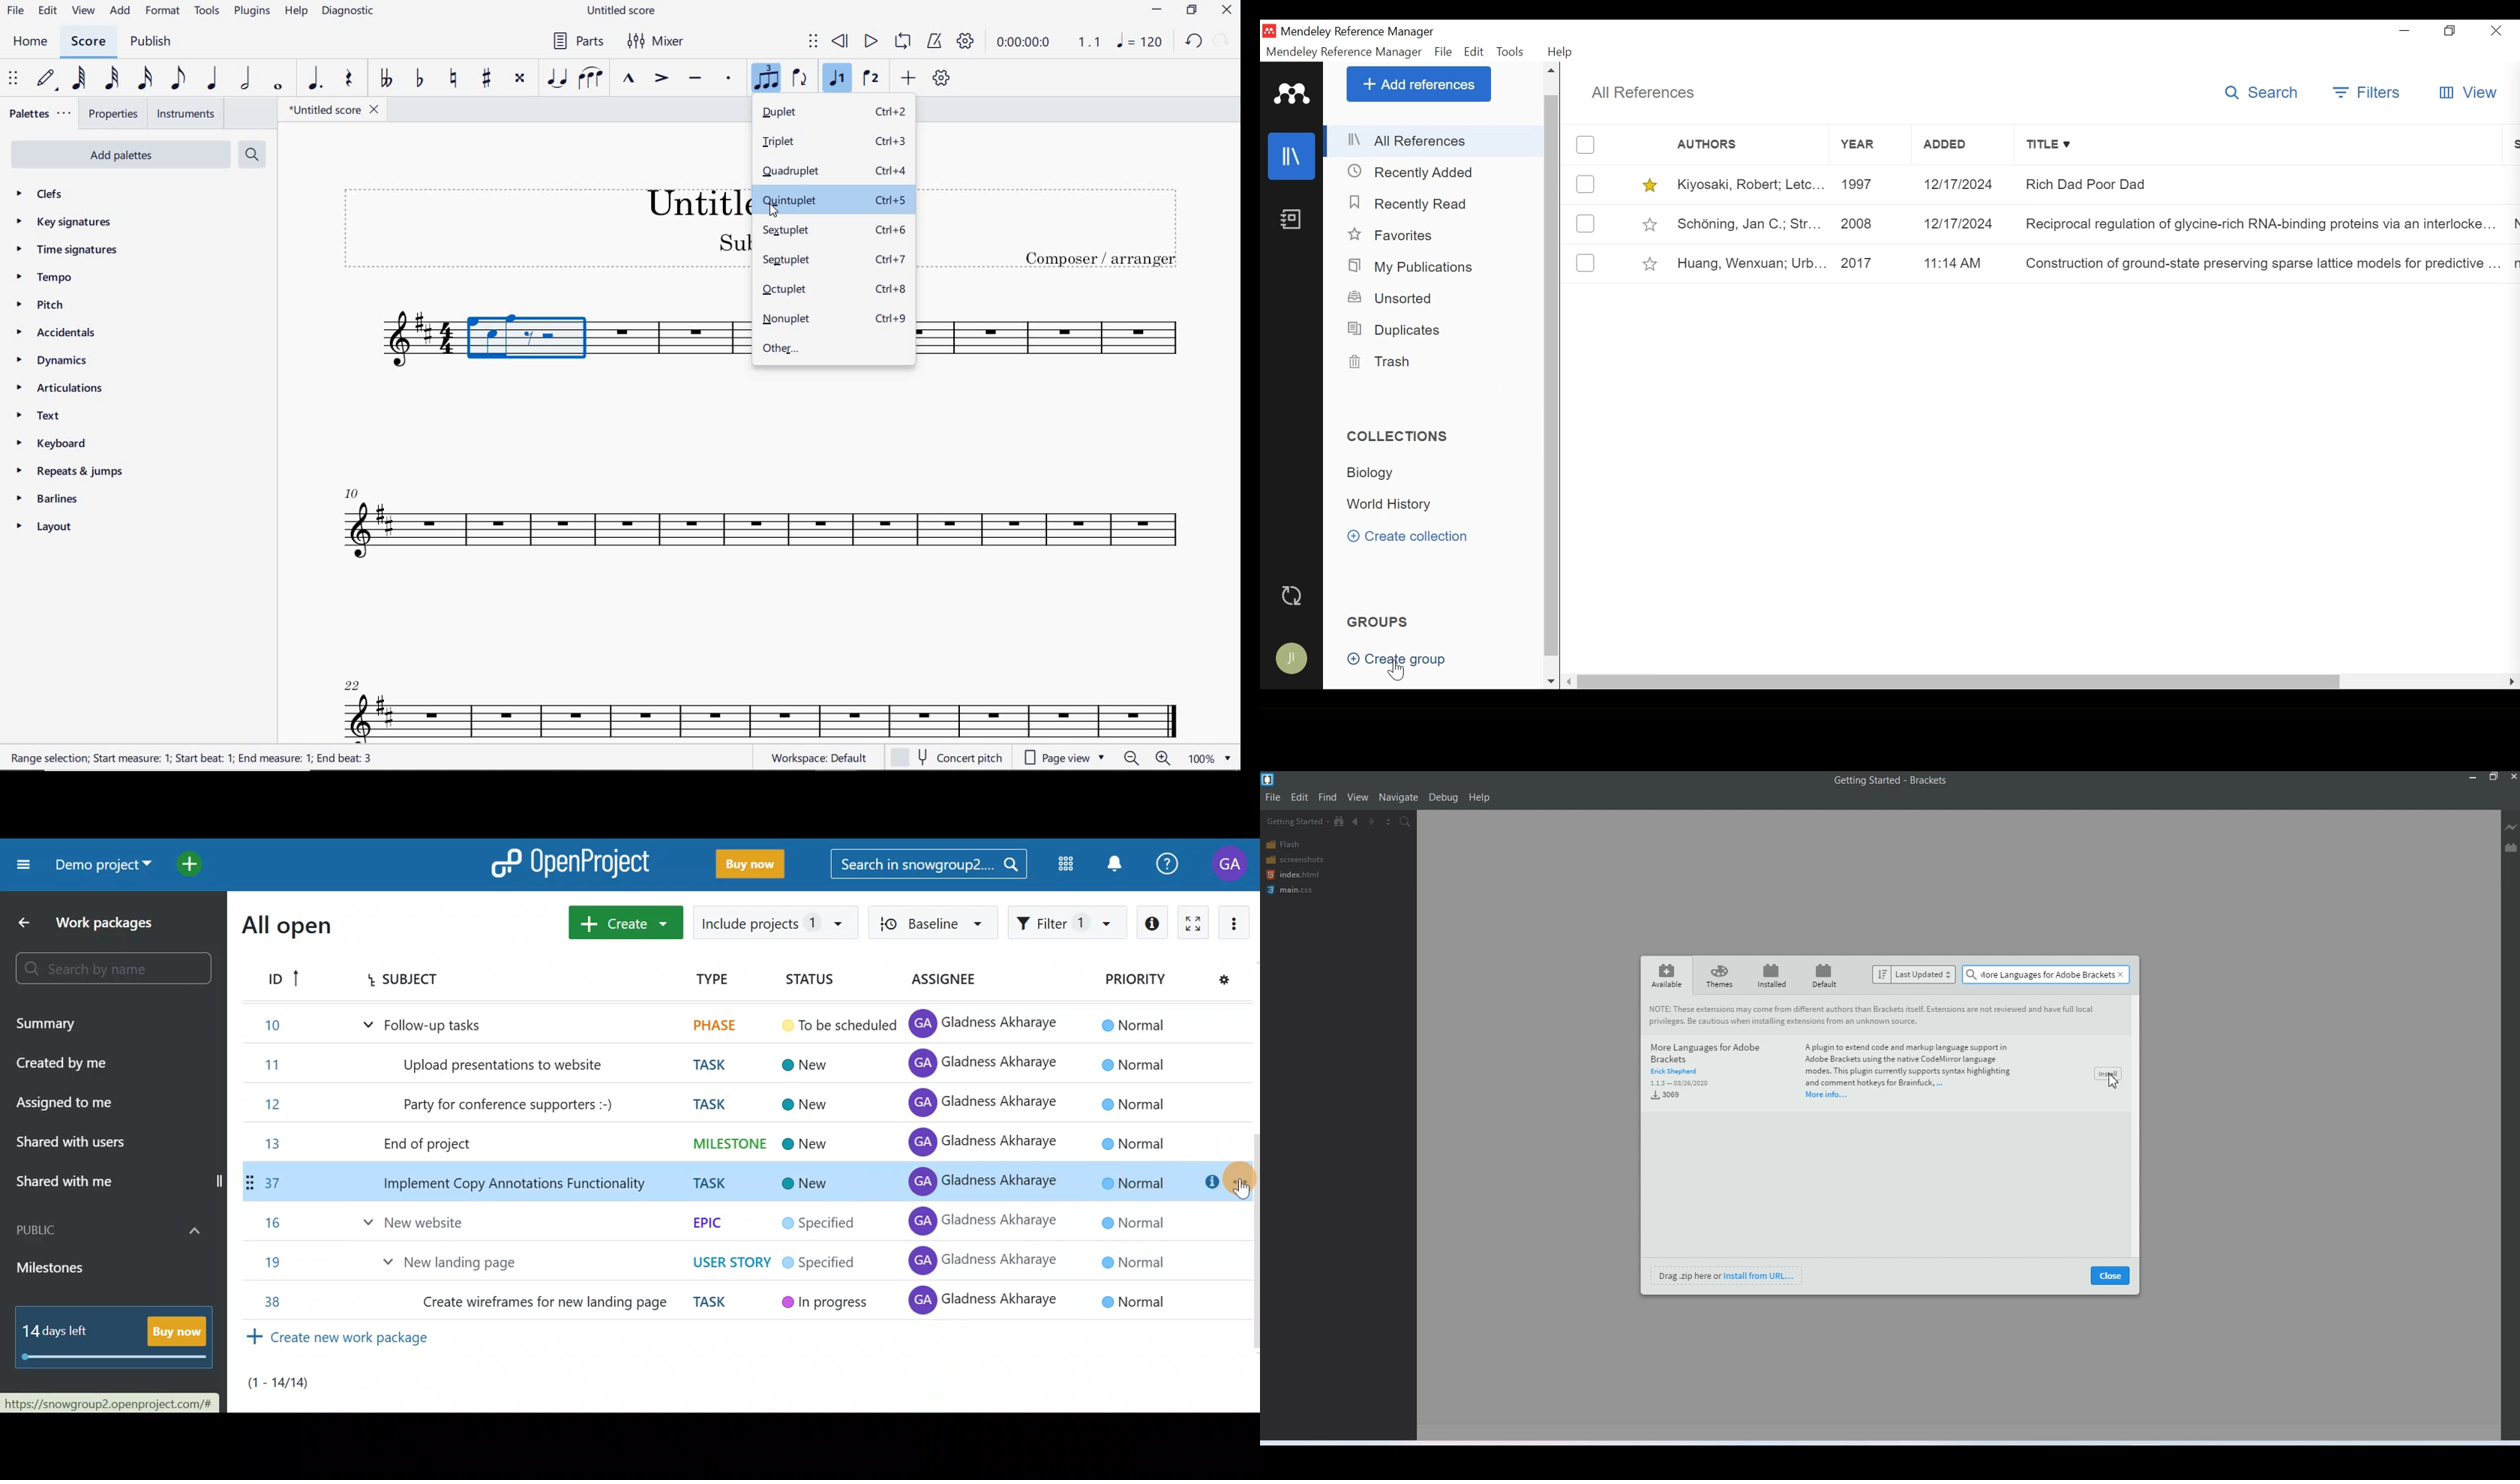 The width and height of the screenshot is (2520, 1484). I want to click on Index html, so click(1305, 875).